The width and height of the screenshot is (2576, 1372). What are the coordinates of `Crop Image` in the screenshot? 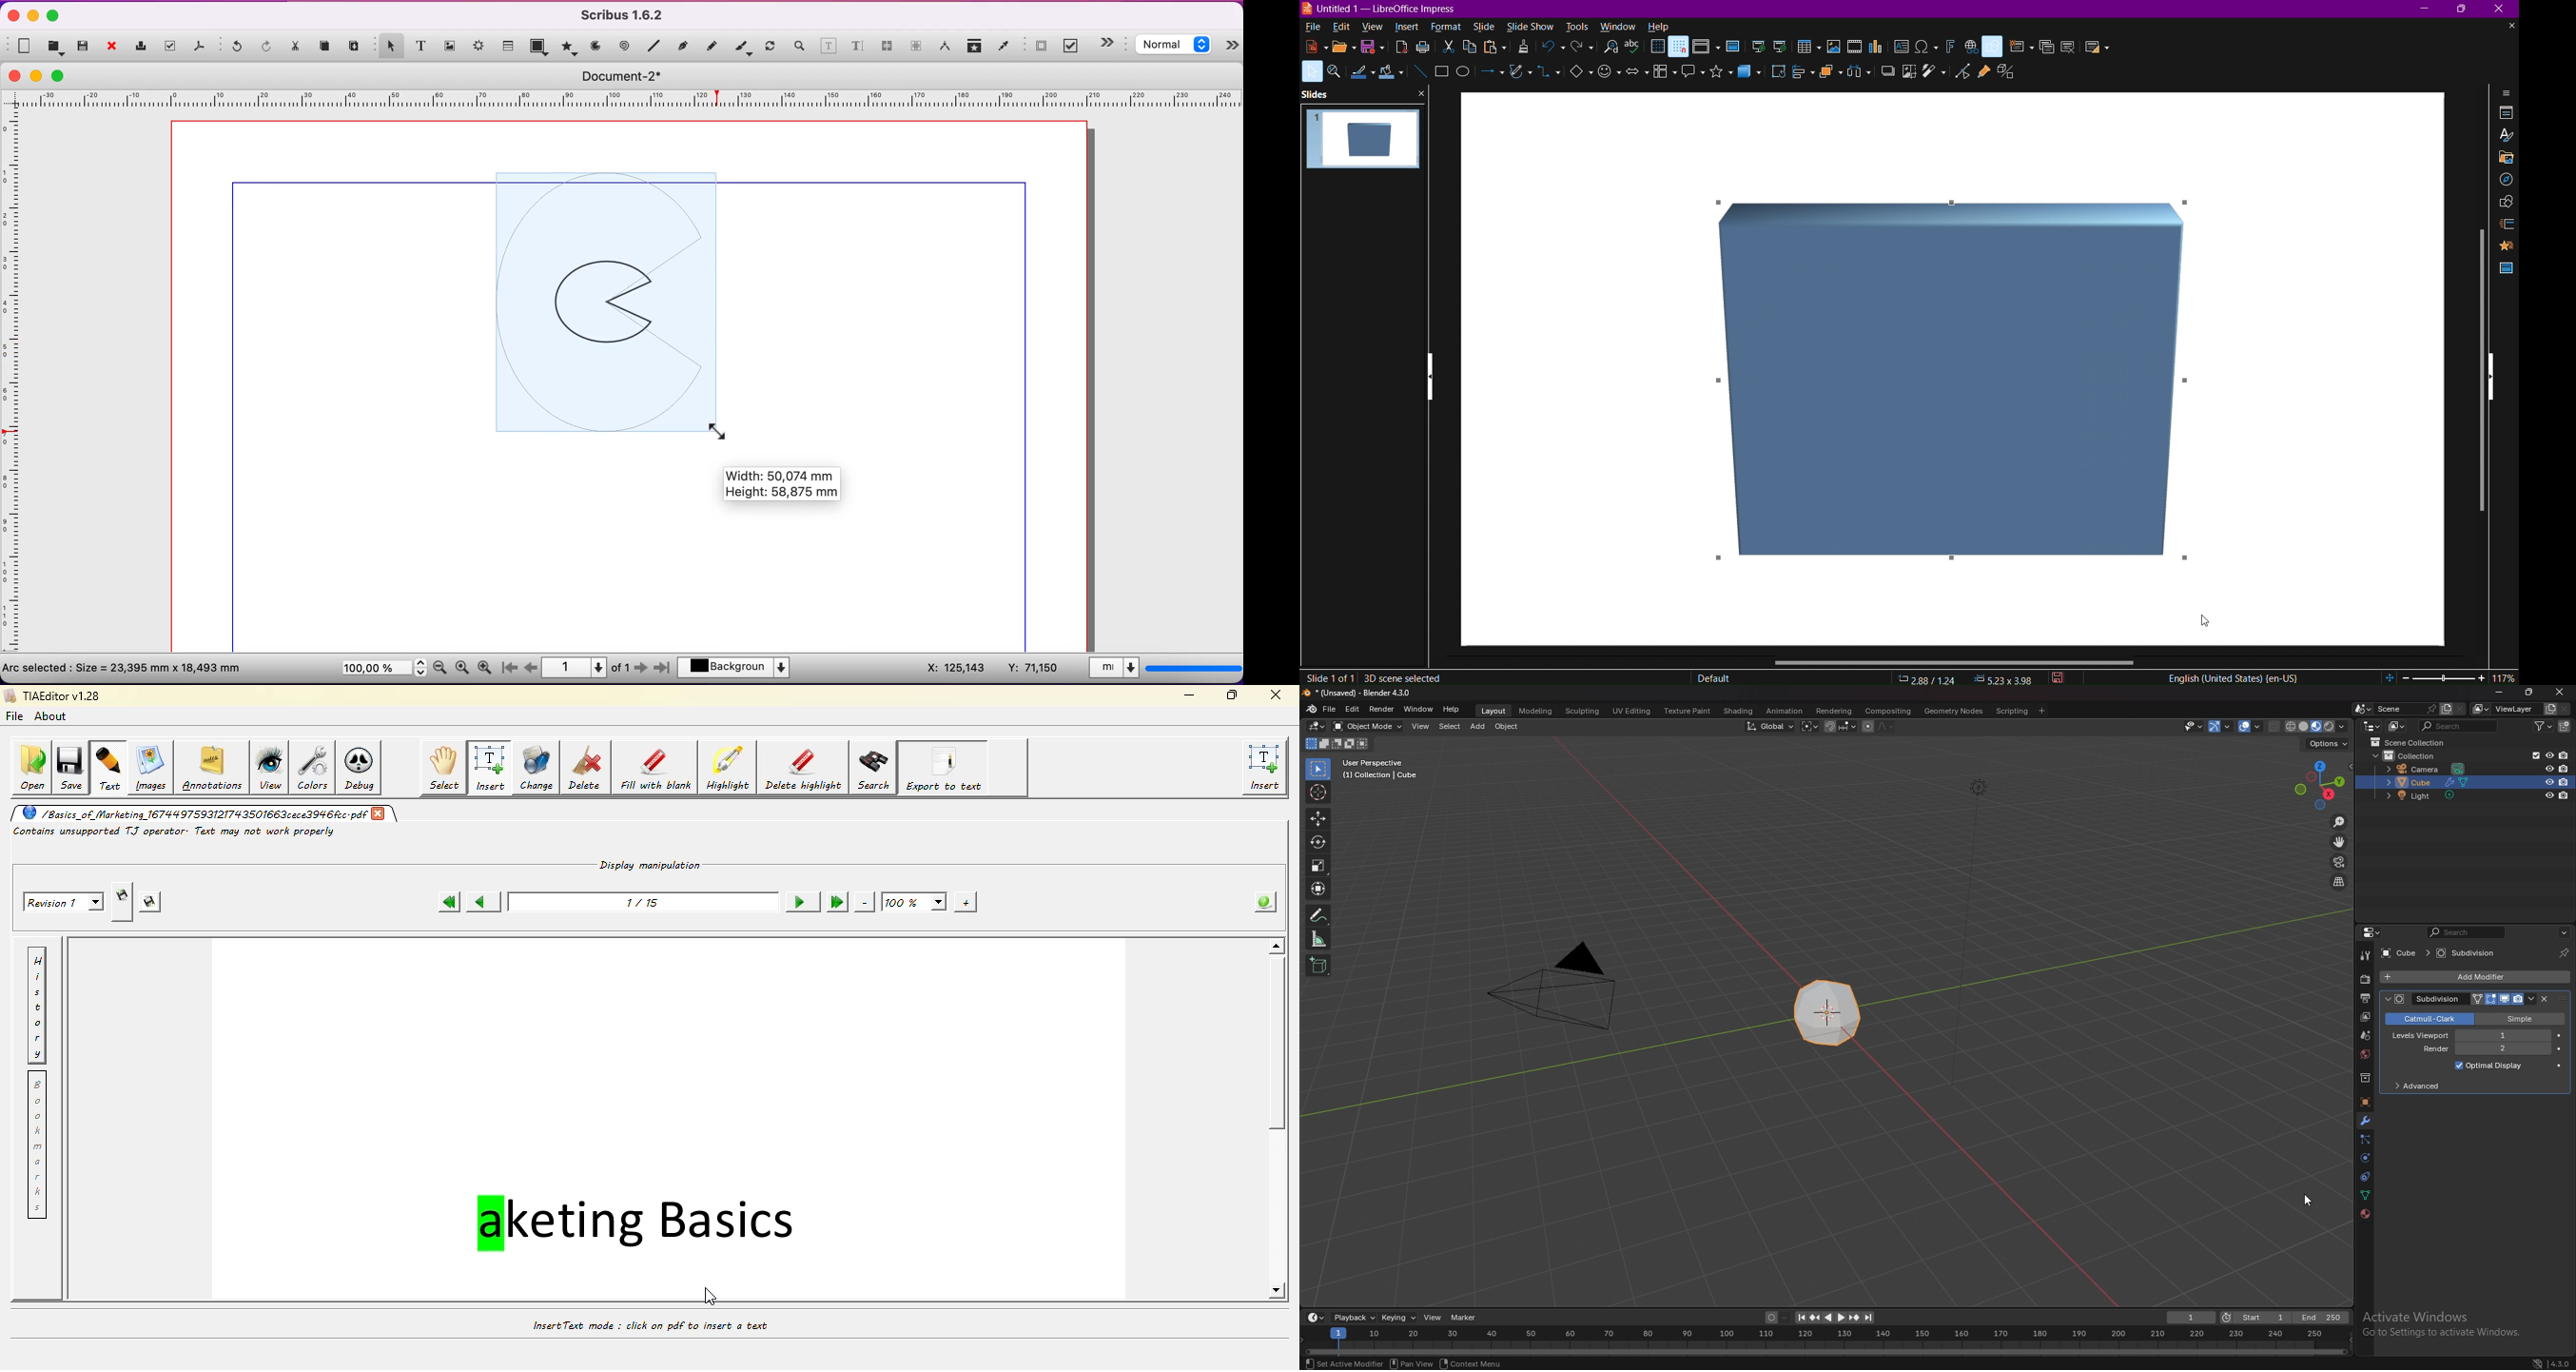 It's located at (1907, 74).